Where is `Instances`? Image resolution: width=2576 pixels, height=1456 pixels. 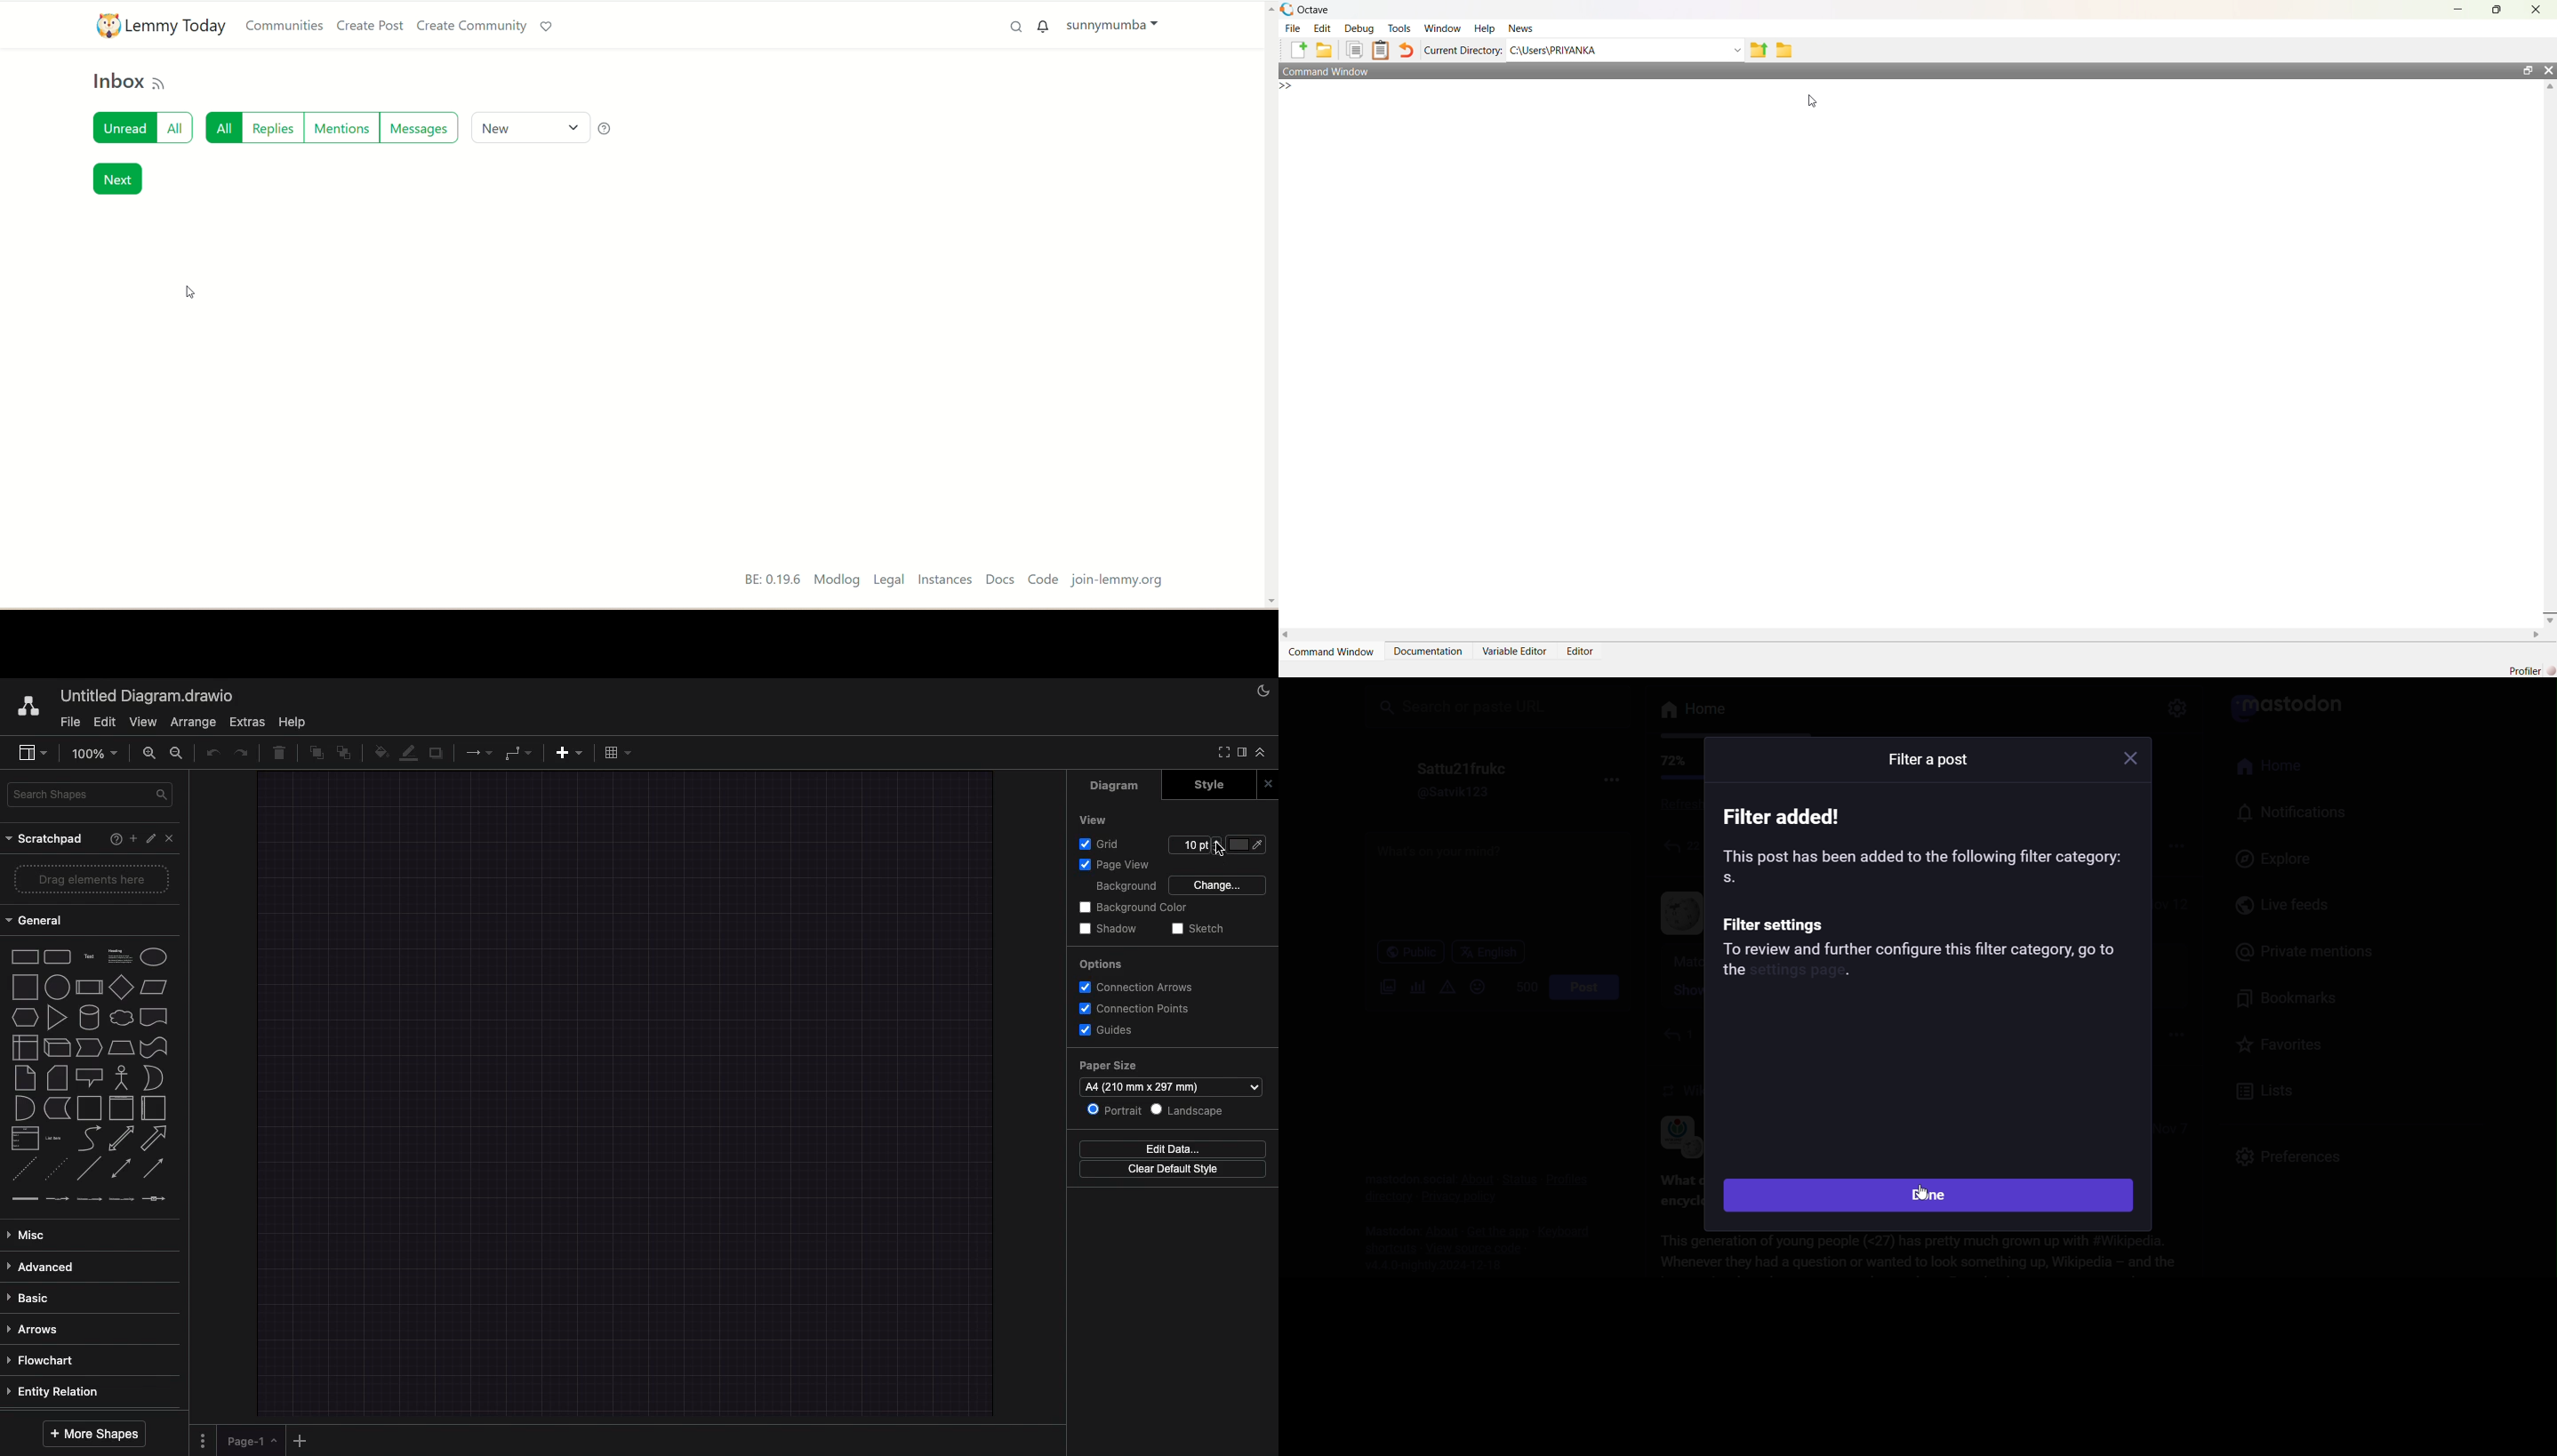
Instances is located at coordinates (945, 580).